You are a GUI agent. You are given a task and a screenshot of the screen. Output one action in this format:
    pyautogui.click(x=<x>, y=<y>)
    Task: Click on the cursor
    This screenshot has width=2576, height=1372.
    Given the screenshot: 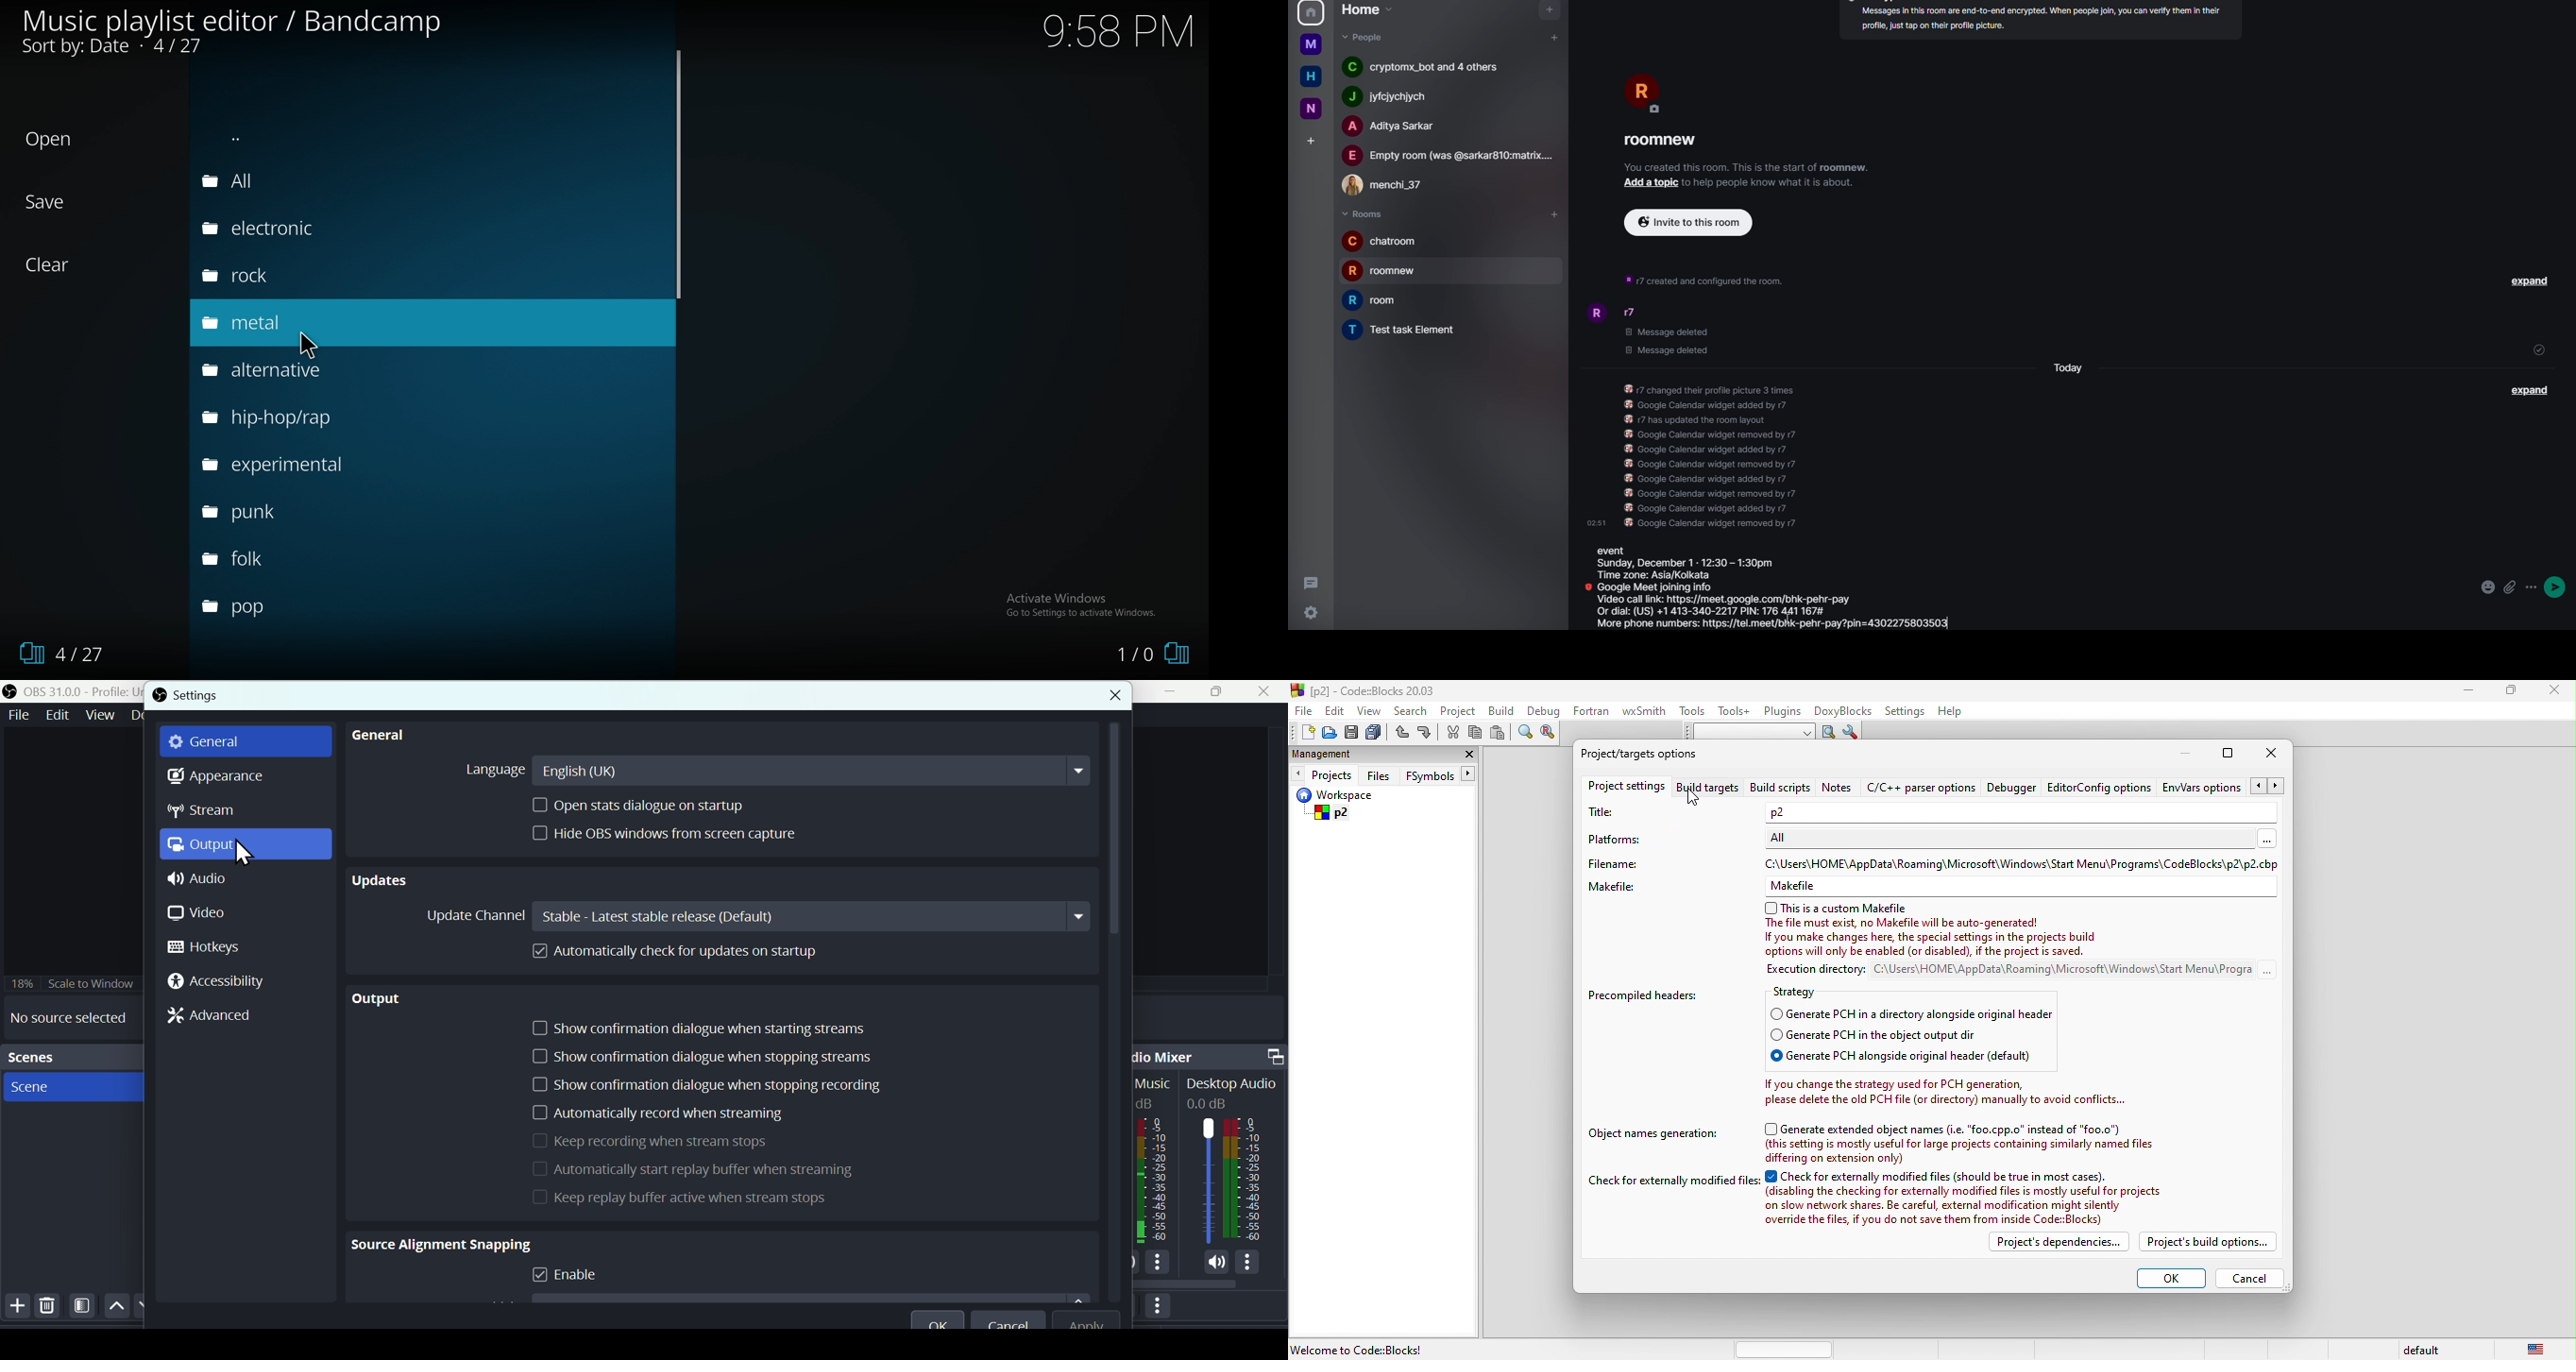 What is the action you would take?
    pyautogui.click(x=1400, y=466)
    